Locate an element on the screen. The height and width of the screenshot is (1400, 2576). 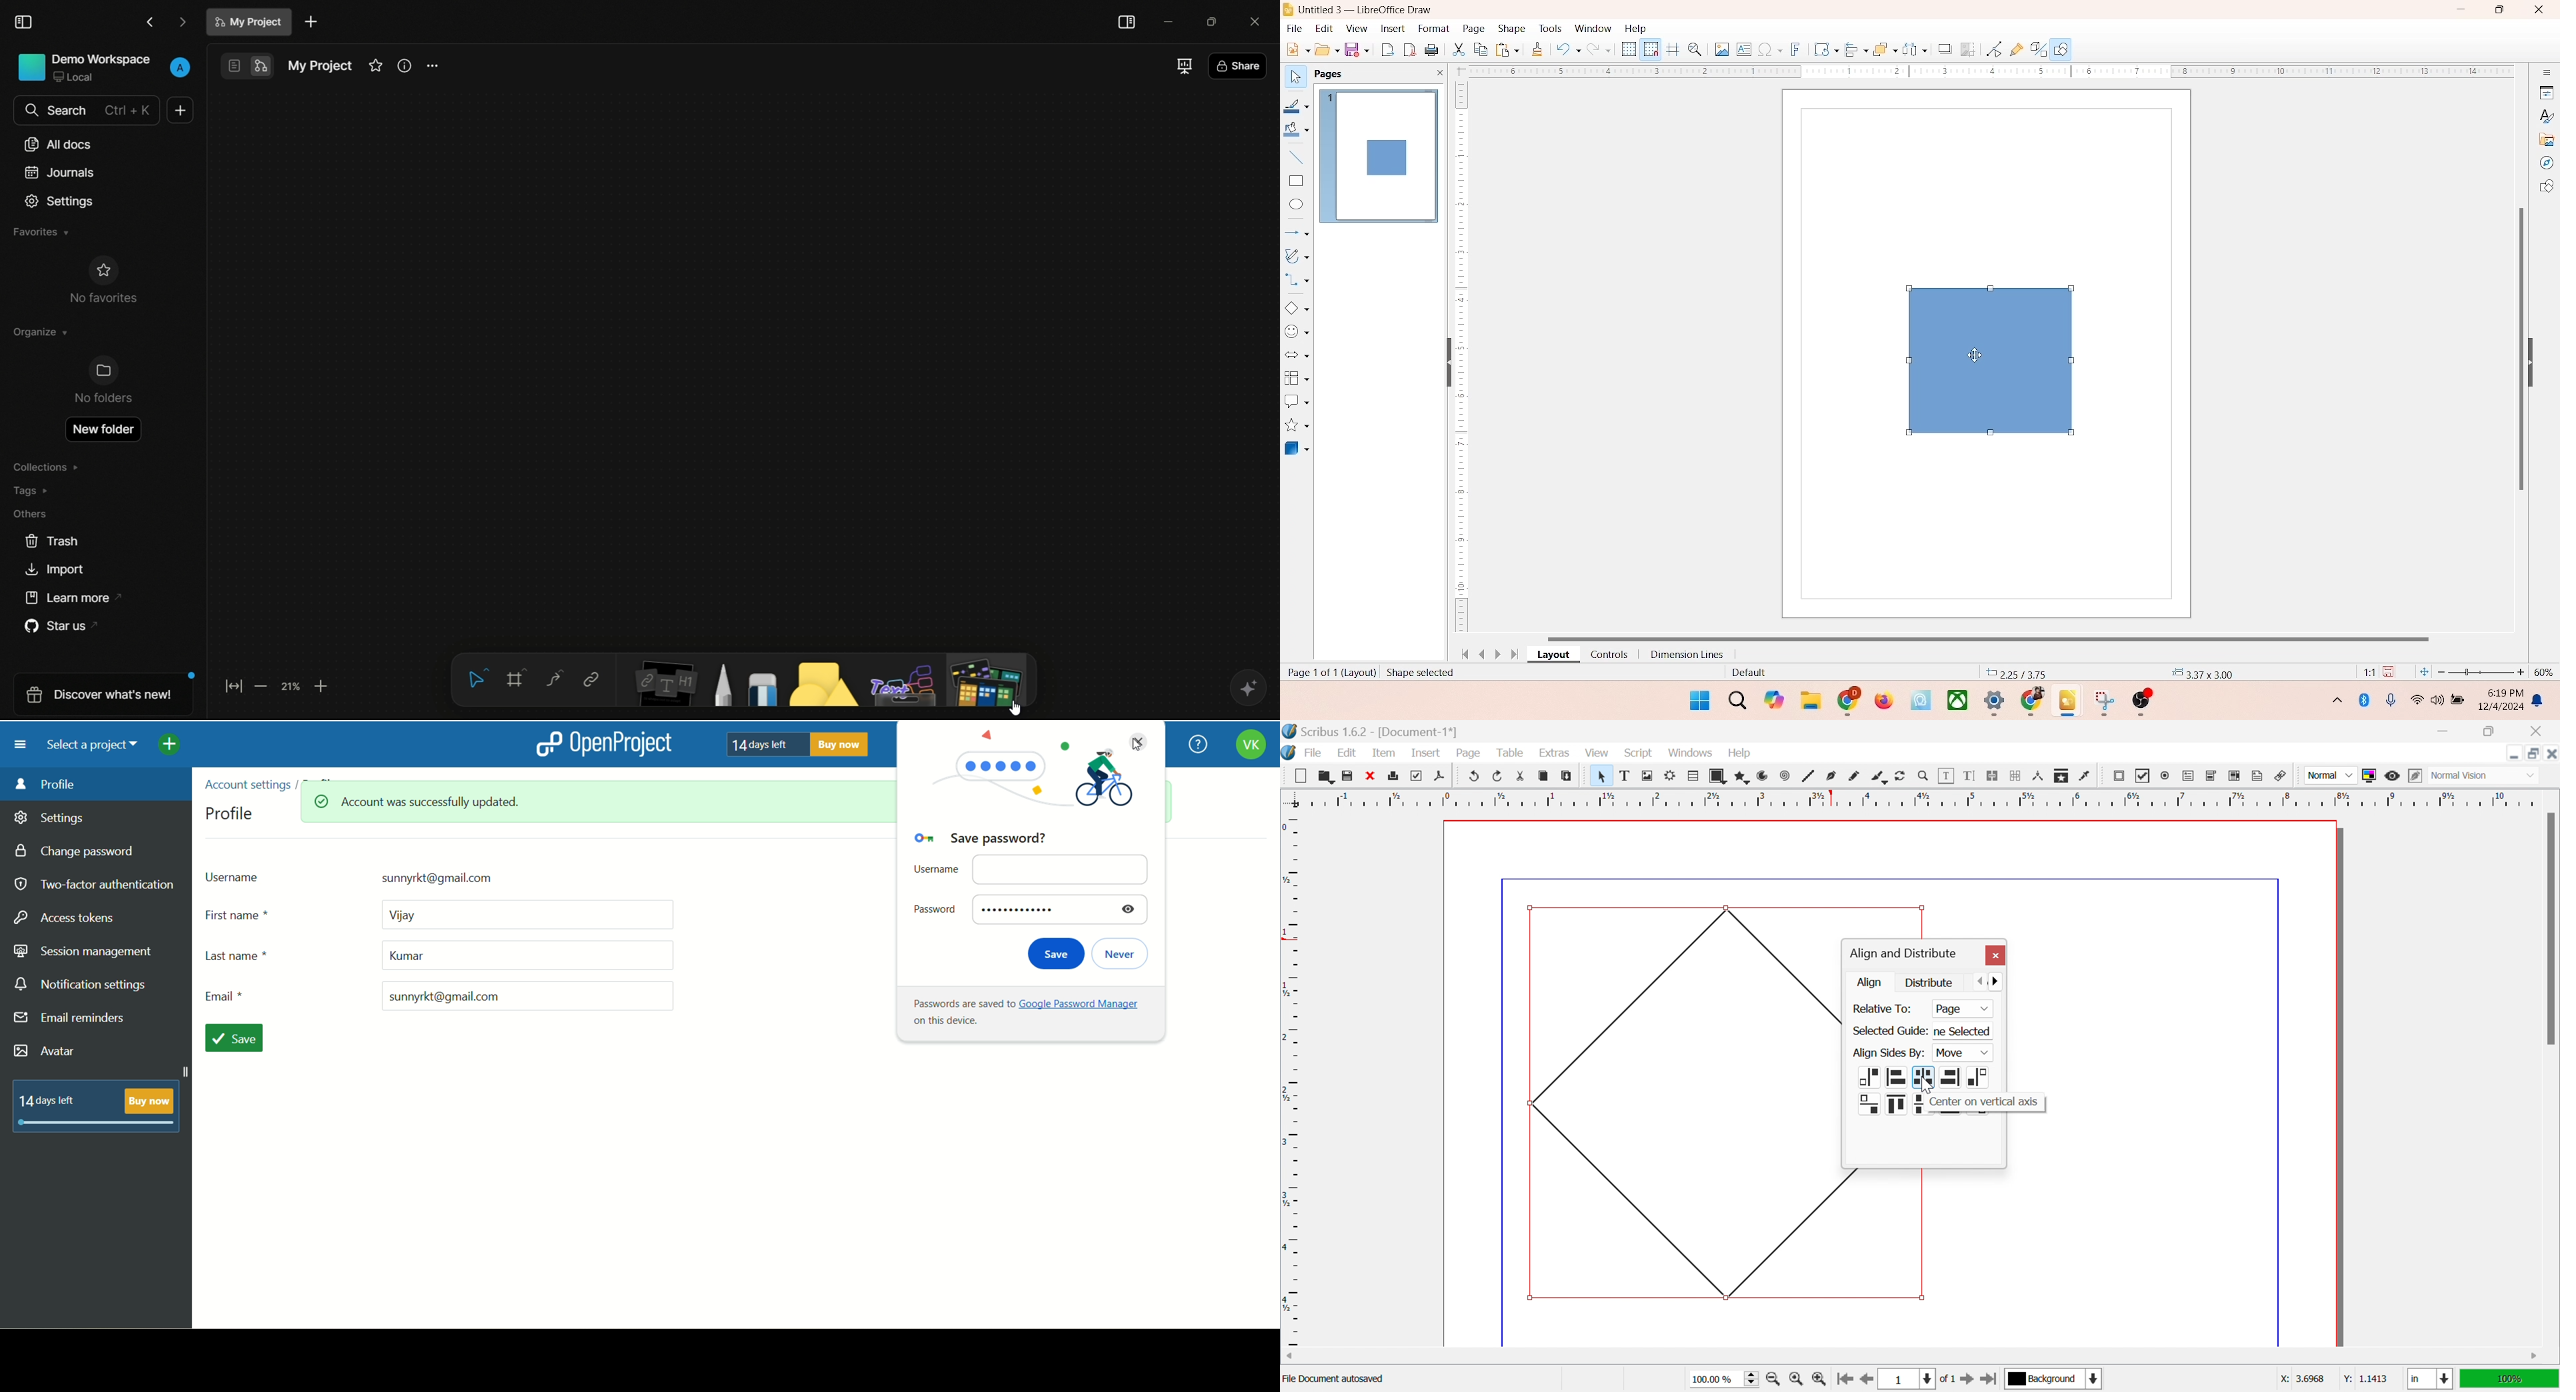
navigator is located at coordinates (2546, 163).